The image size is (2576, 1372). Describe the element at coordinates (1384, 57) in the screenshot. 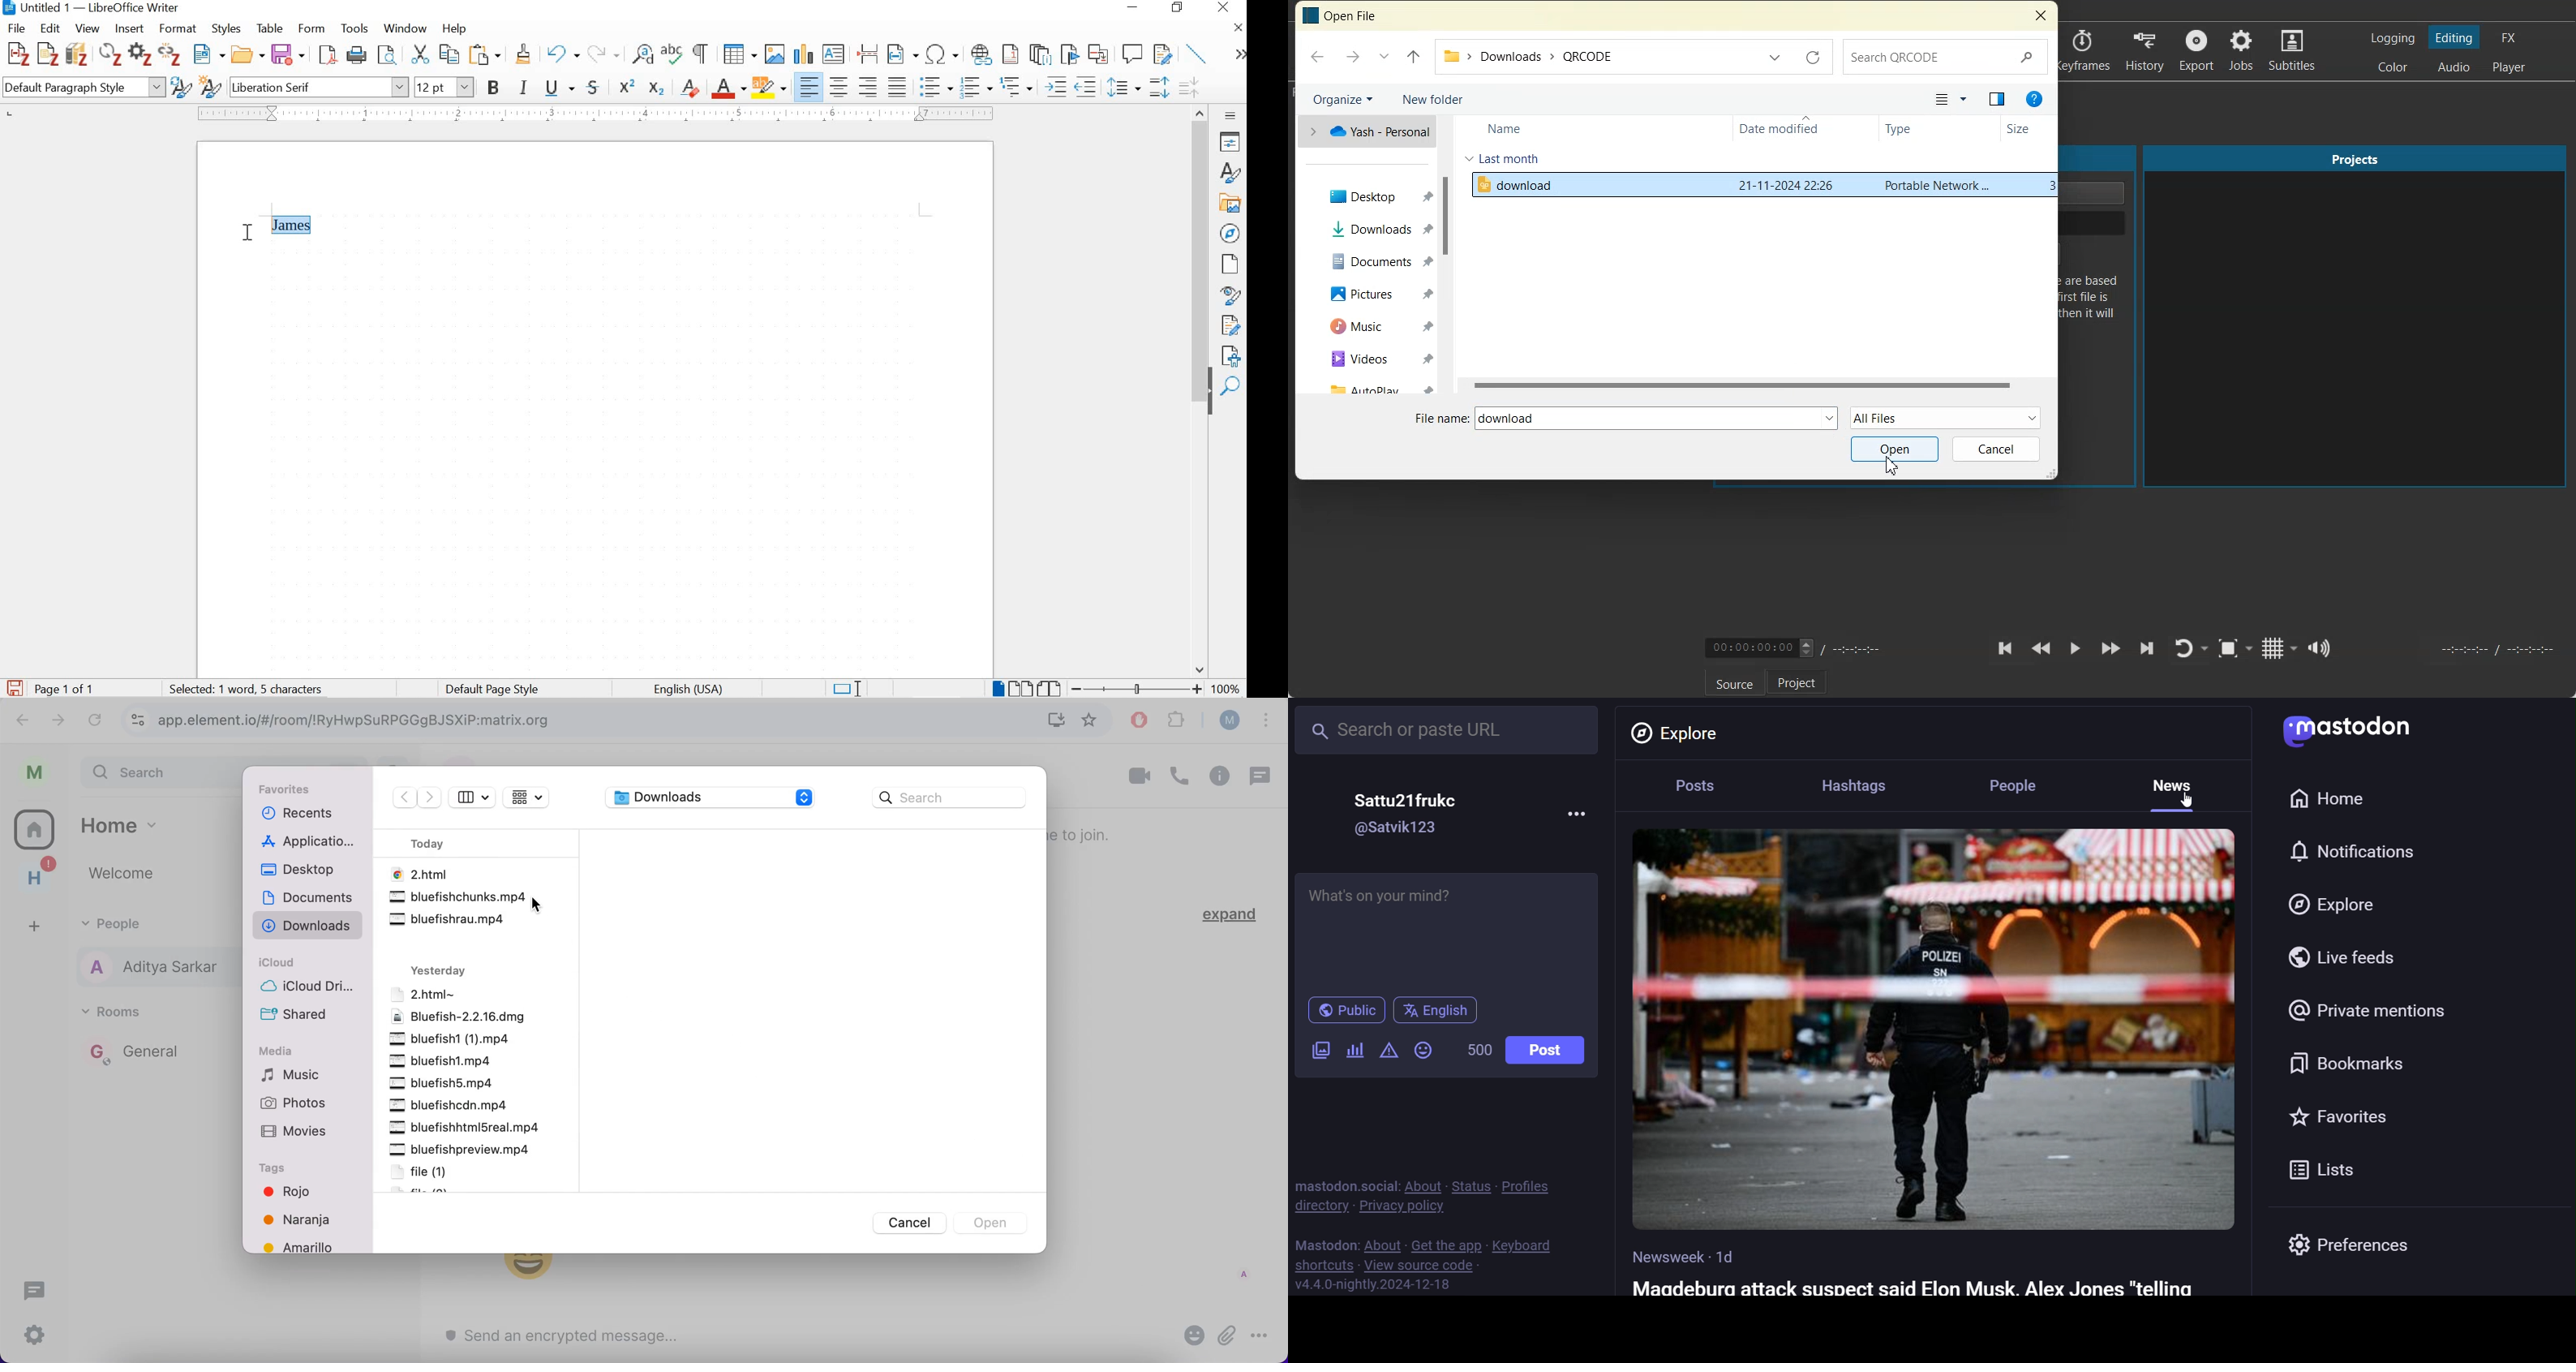

I see `Recent location` at that location.